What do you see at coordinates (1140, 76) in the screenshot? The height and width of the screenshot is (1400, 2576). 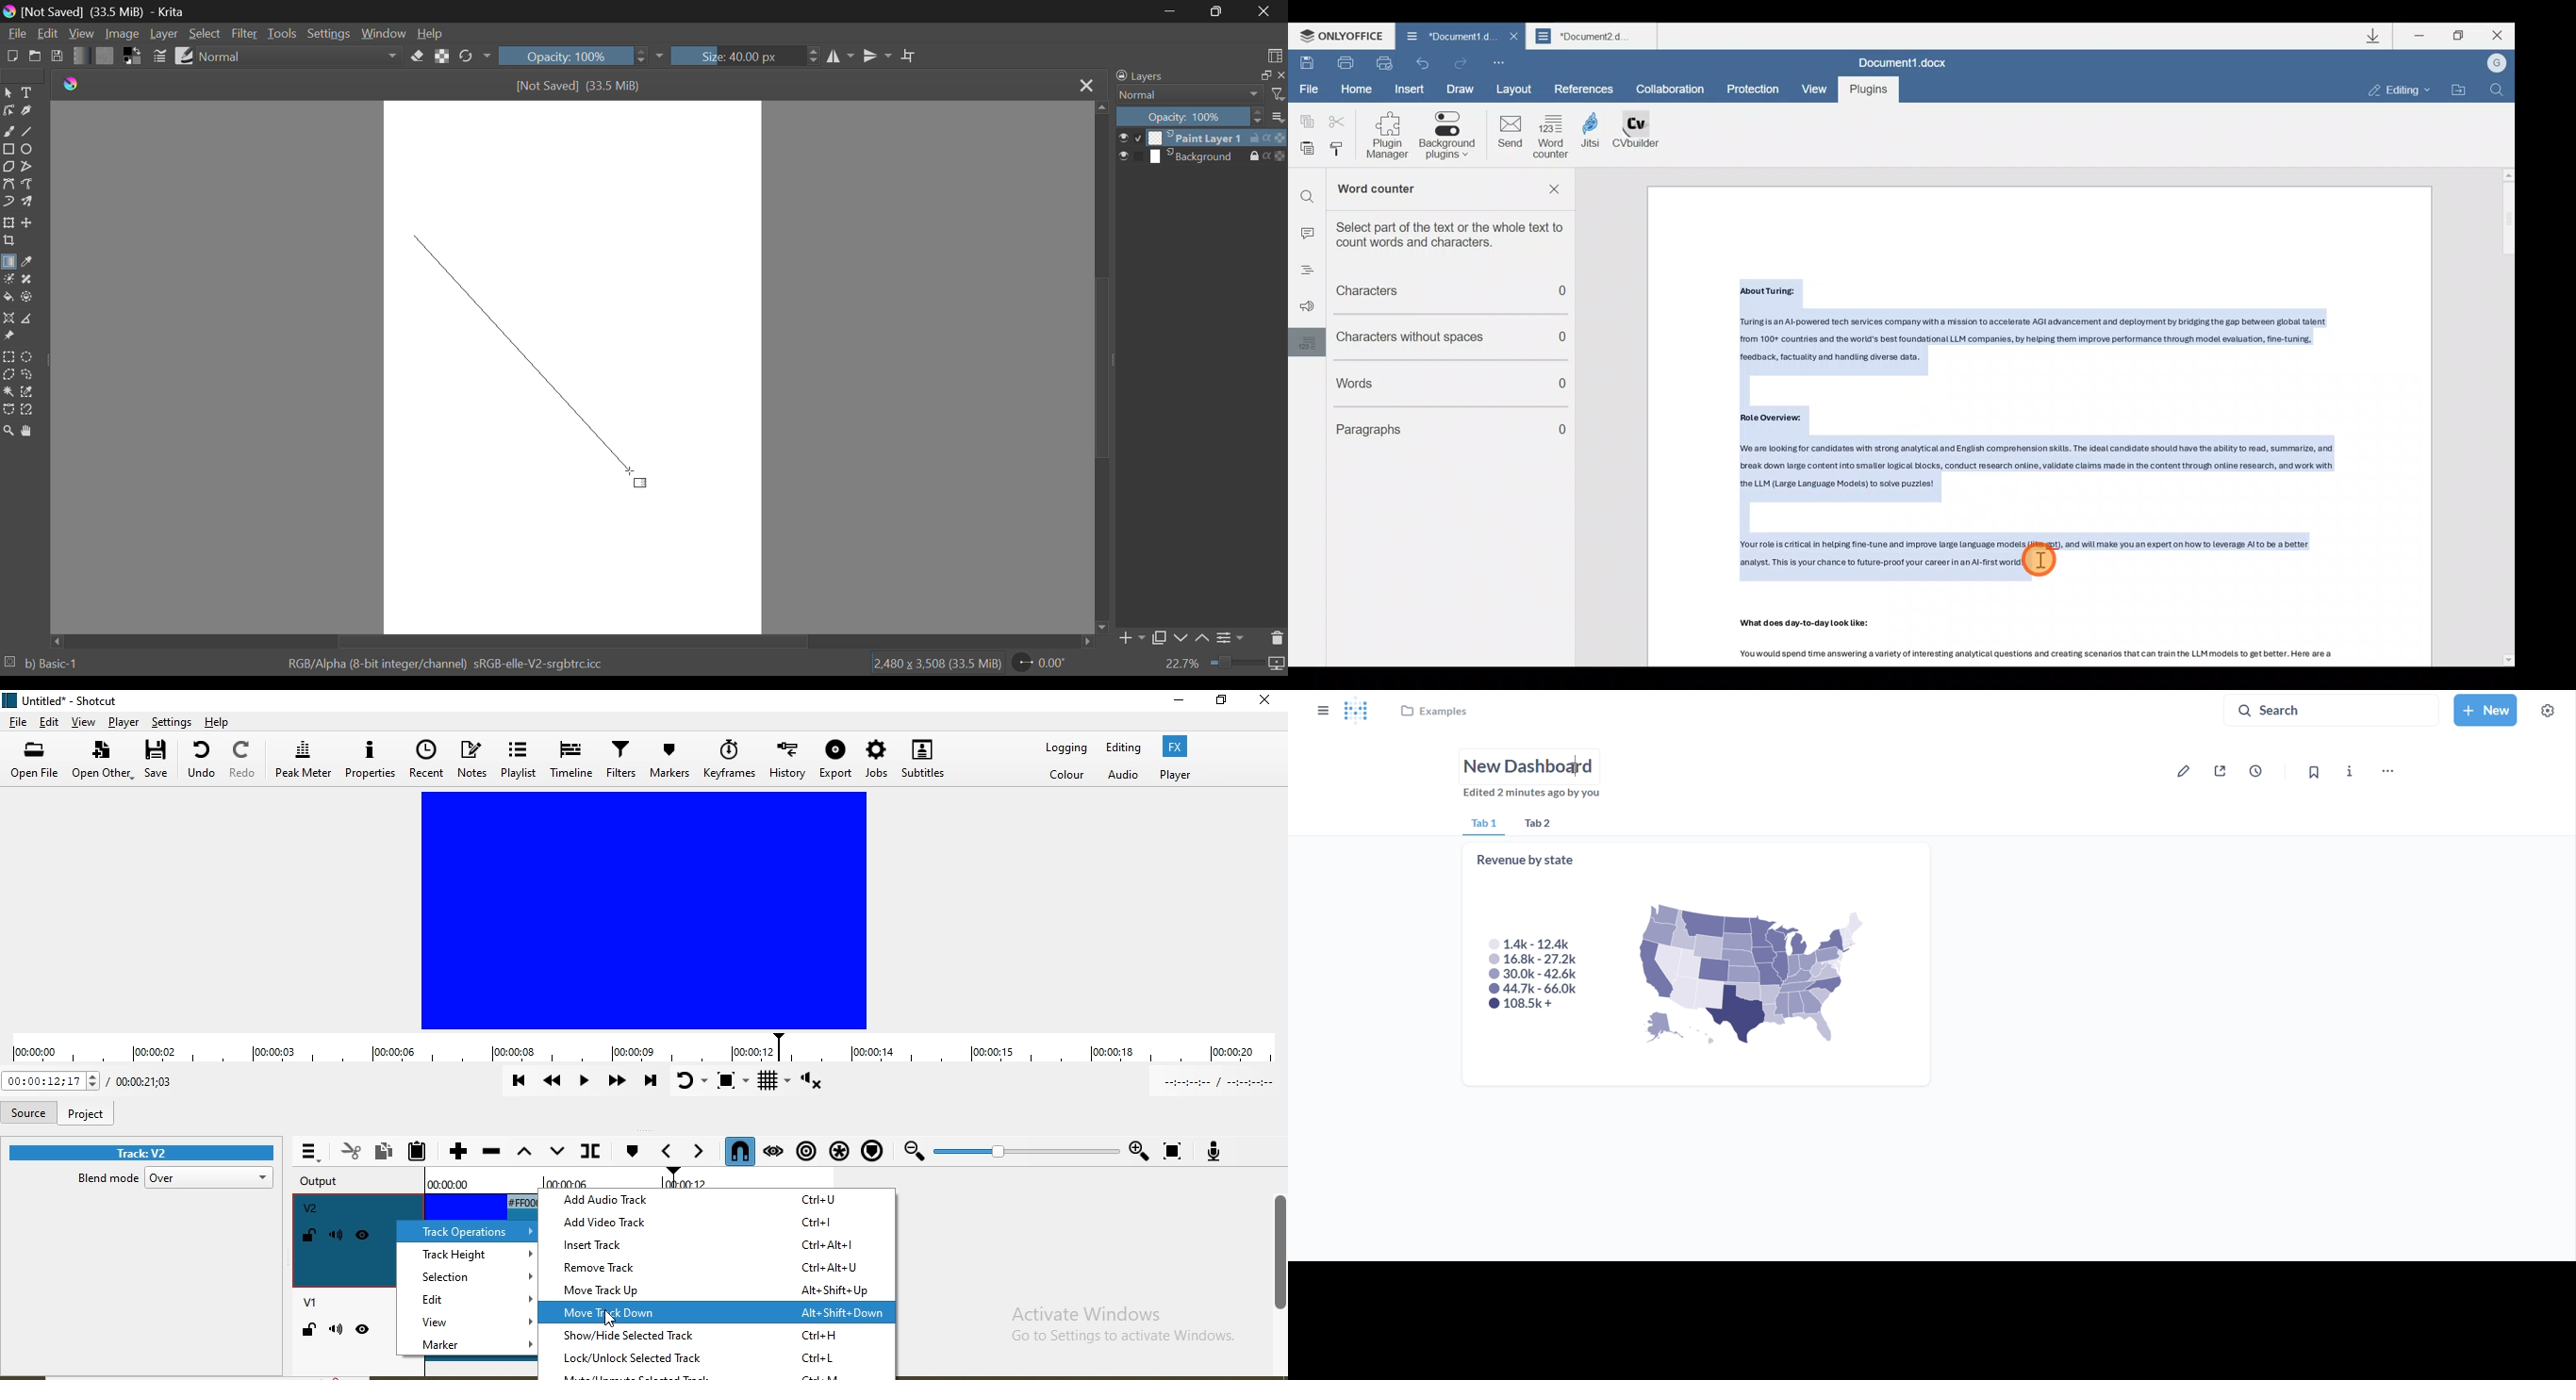 I see `Layers` at bounding box center [1140, 76].